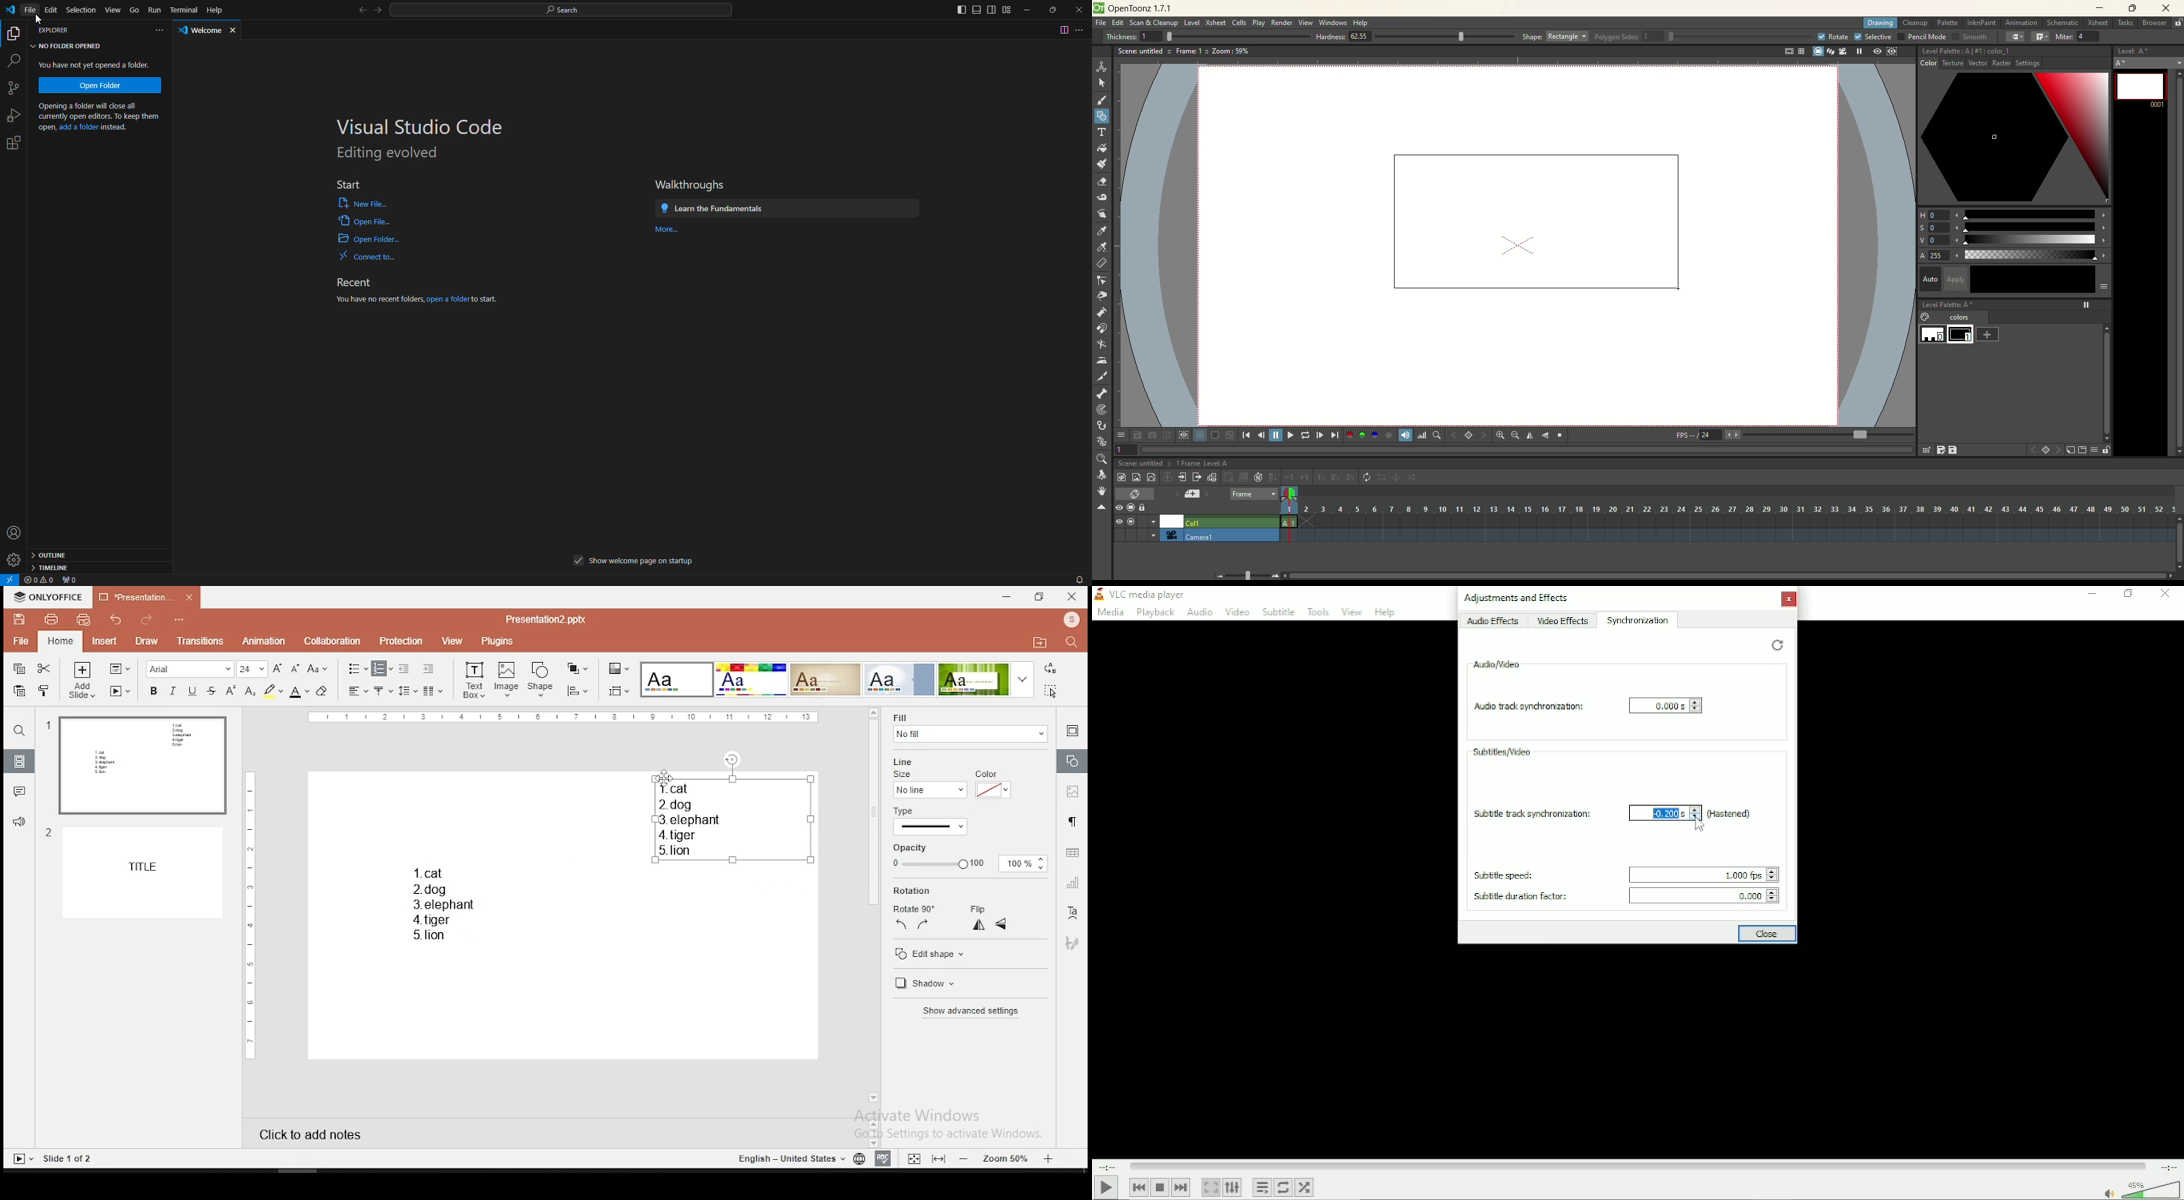  Describe the element at coordinates (678, 680) in the screenshot. I see `theme` at that location.